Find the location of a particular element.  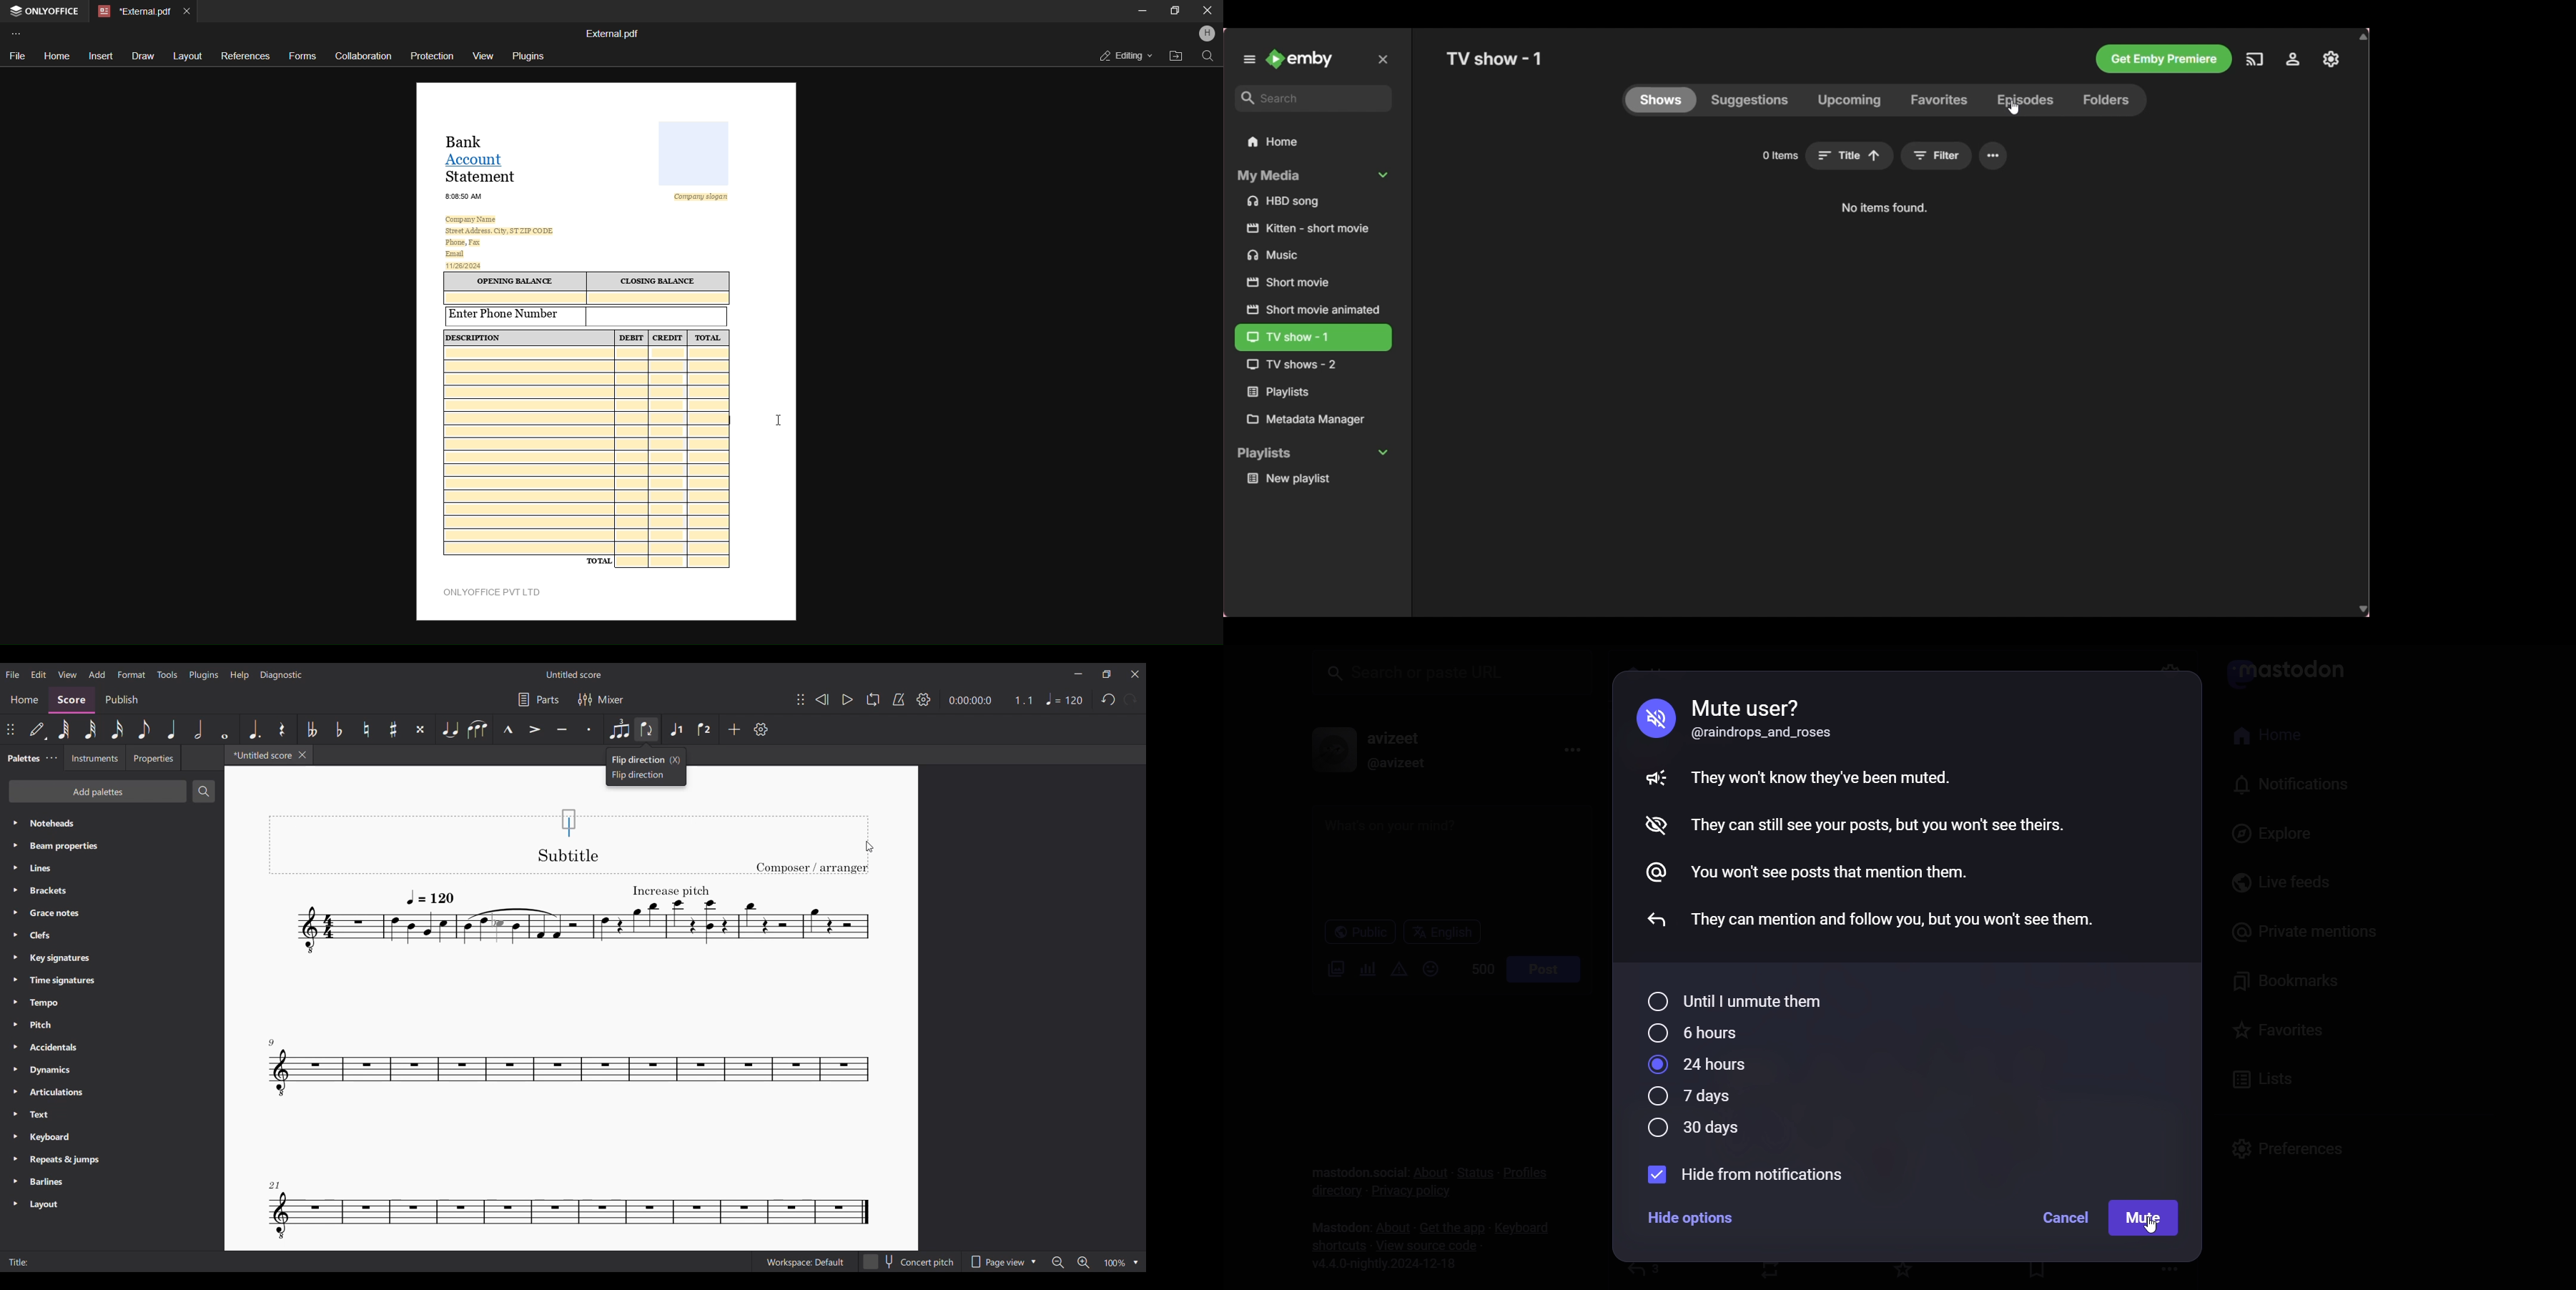

‘Company Name is located at coordinates (473, 219).